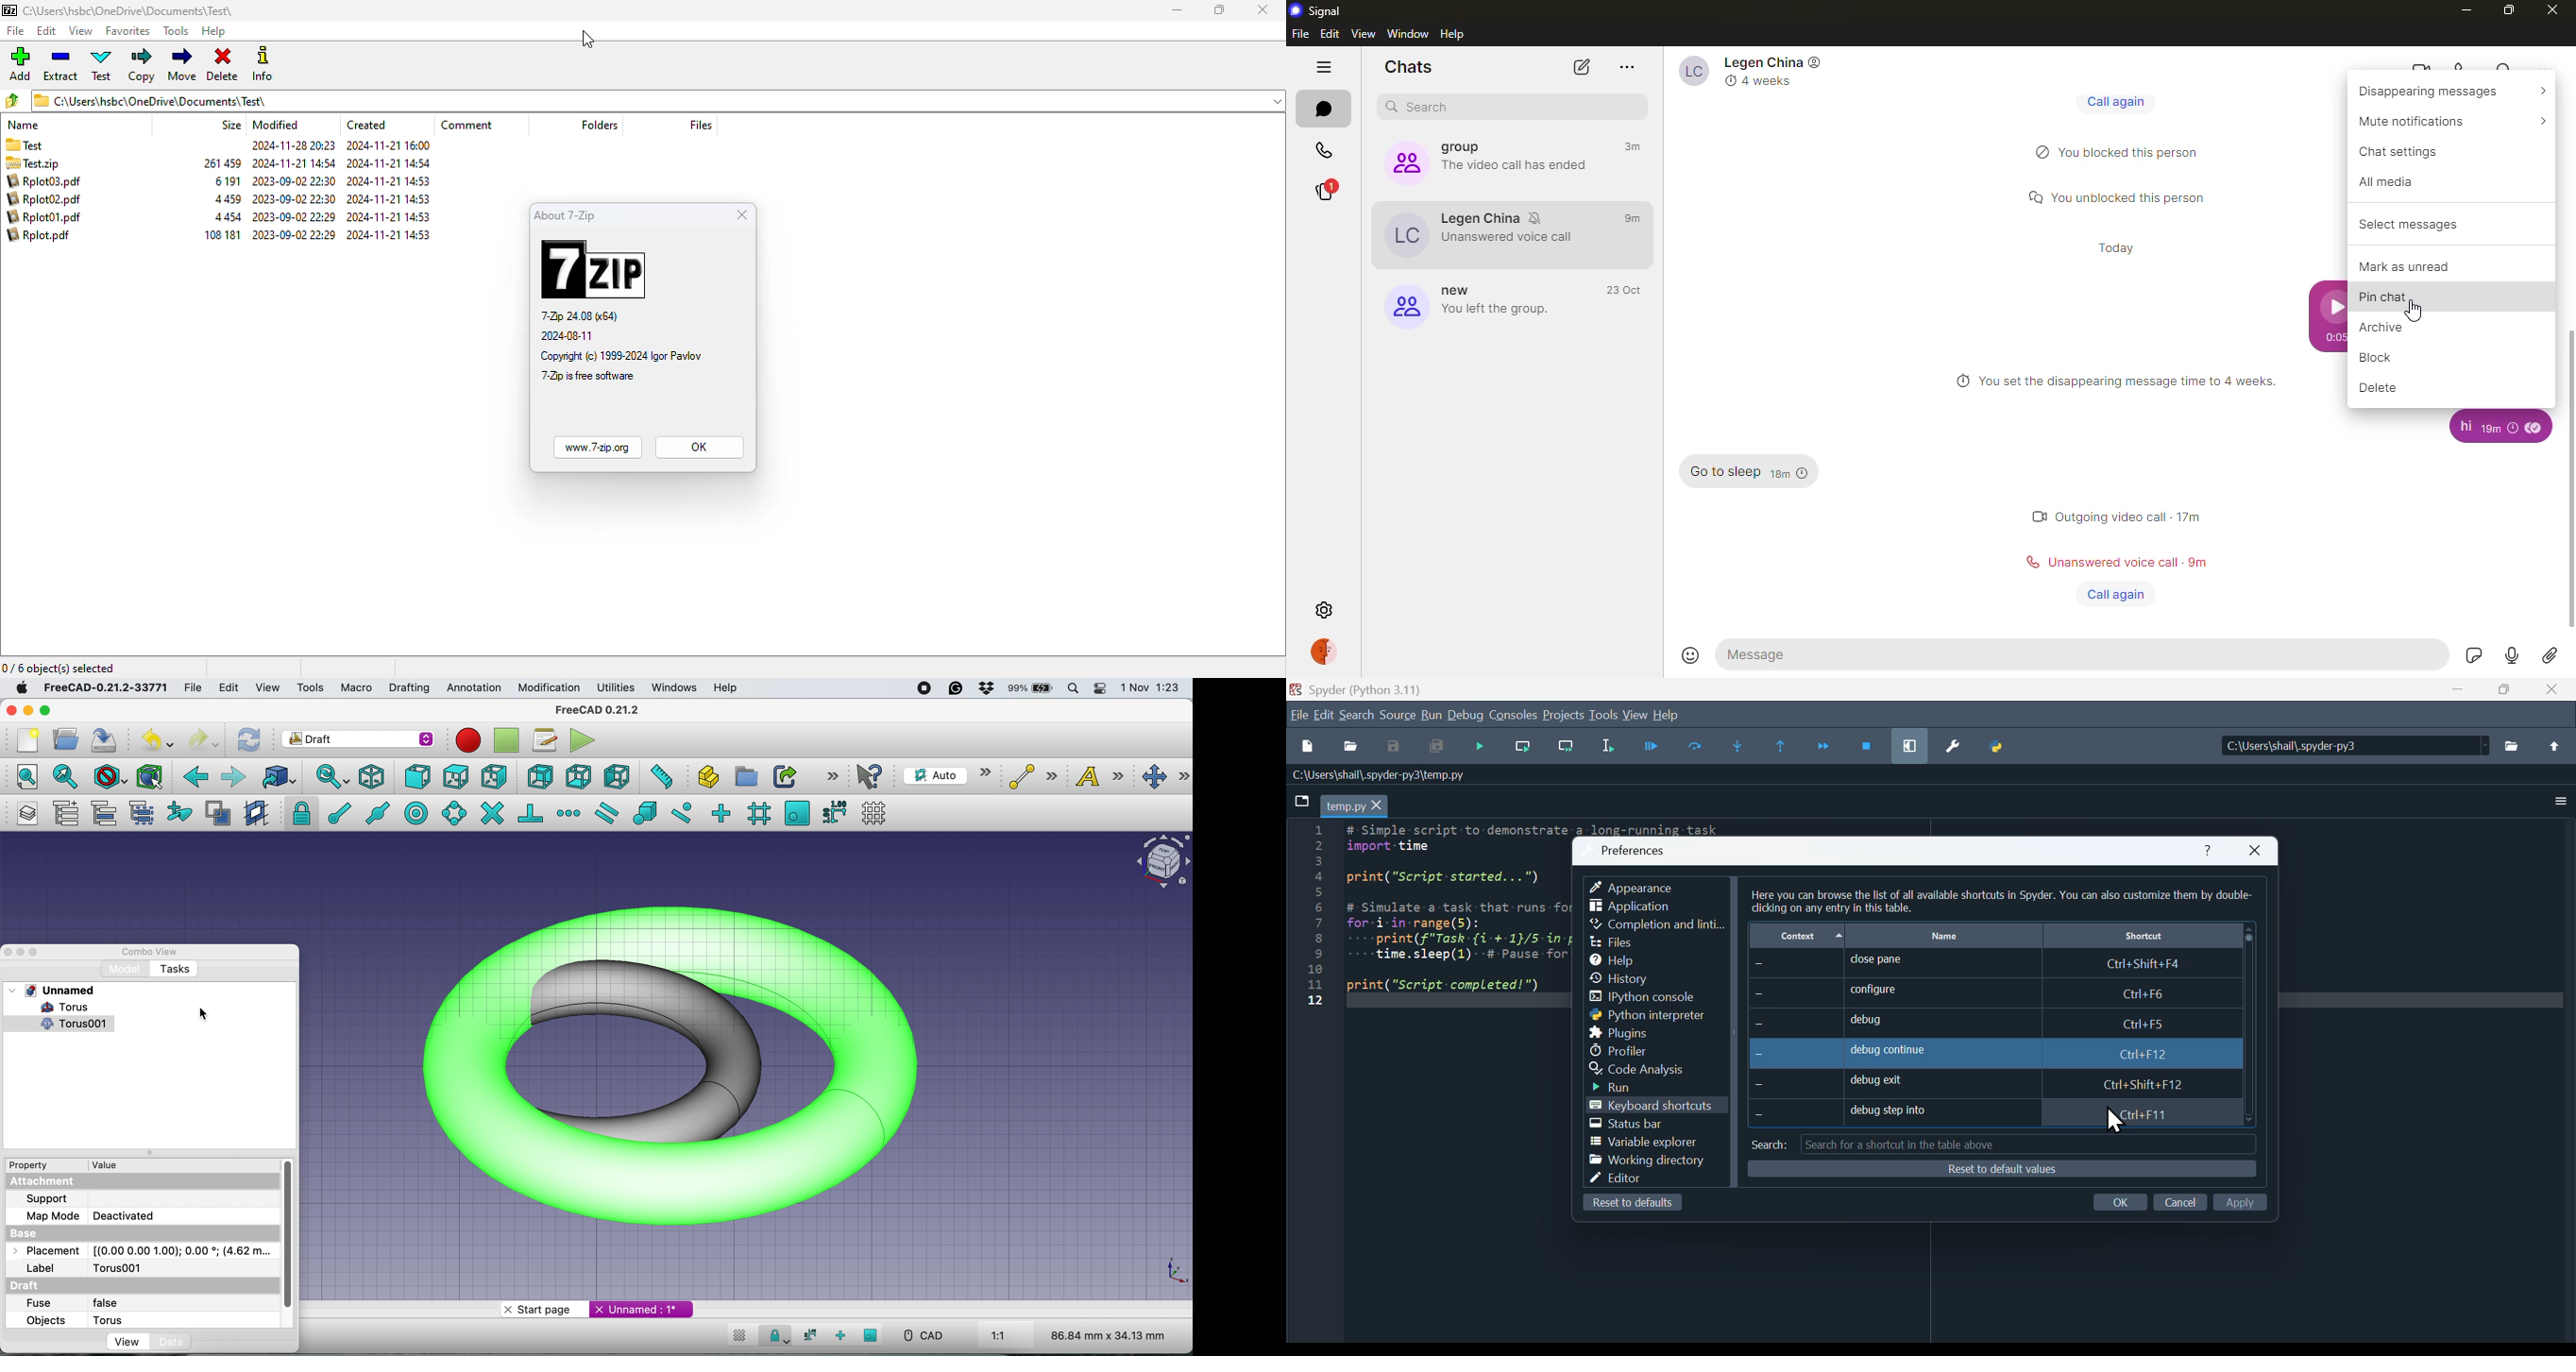 Image resolution: width=2576 pixels, height=1372 pixels. What do you see at coordinates (201, 1012) in the screenshot?
I see `cursor` at bounding box center [201, 1012].